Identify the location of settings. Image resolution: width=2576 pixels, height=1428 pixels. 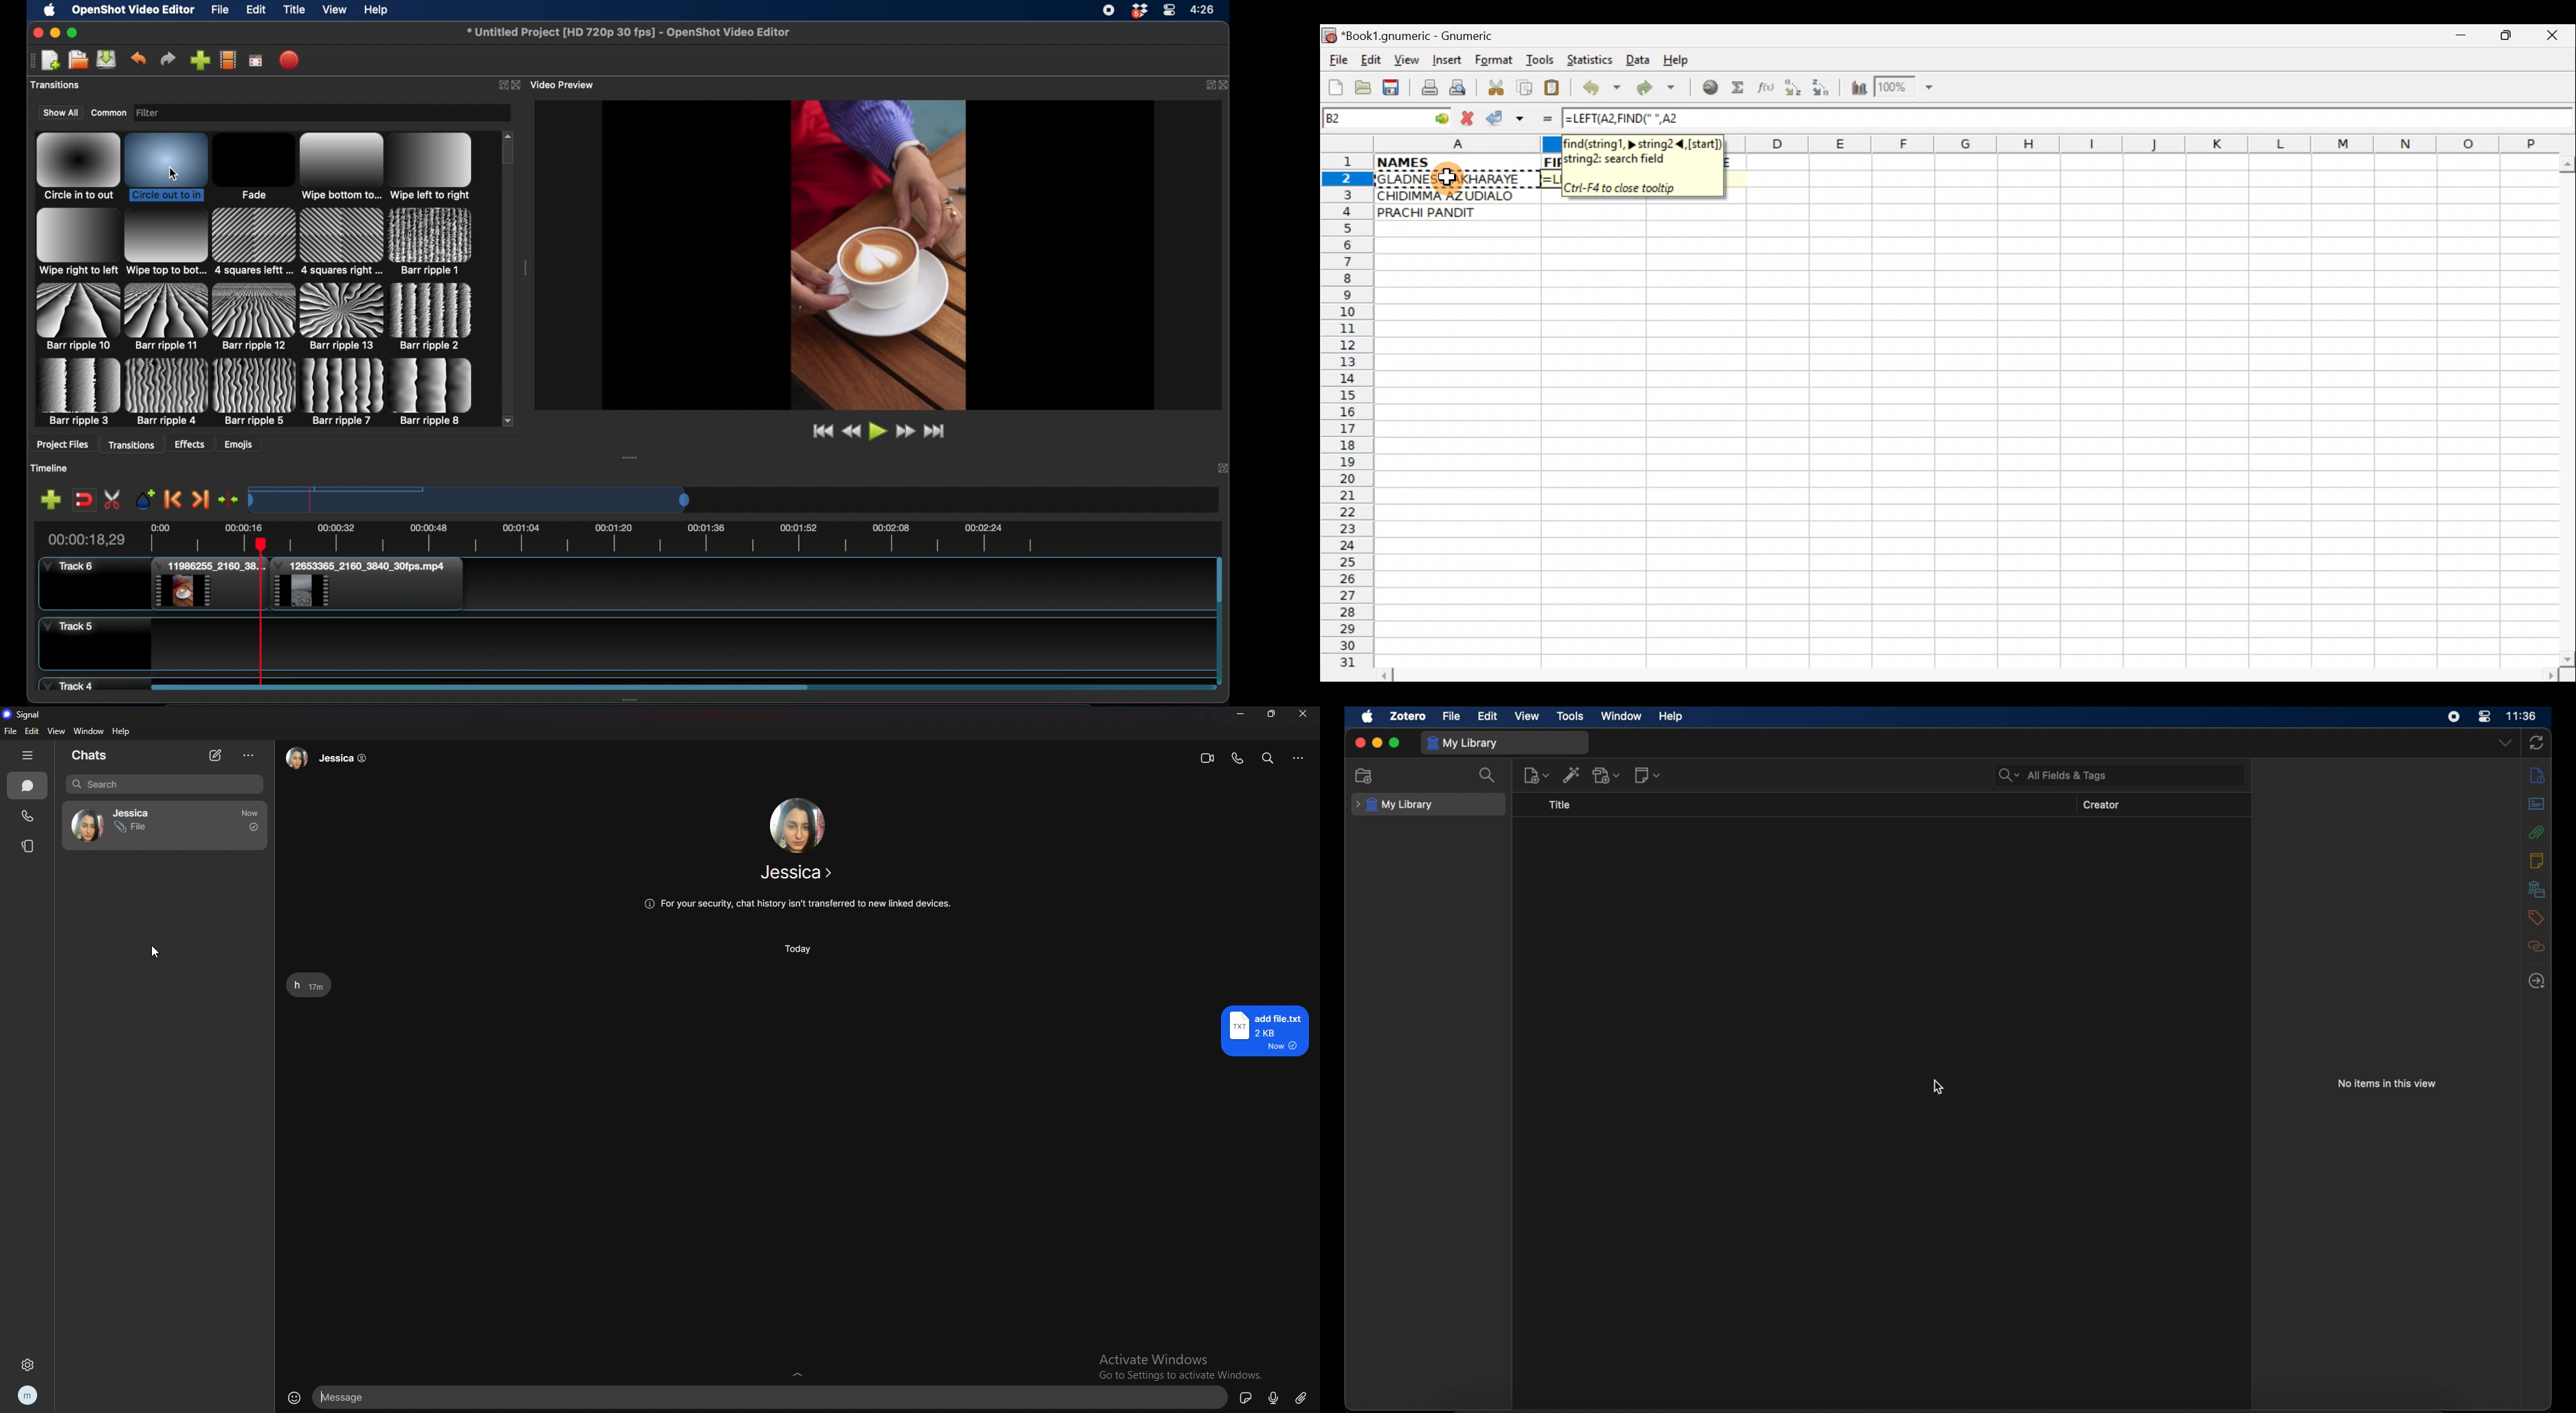
(27, 1365).